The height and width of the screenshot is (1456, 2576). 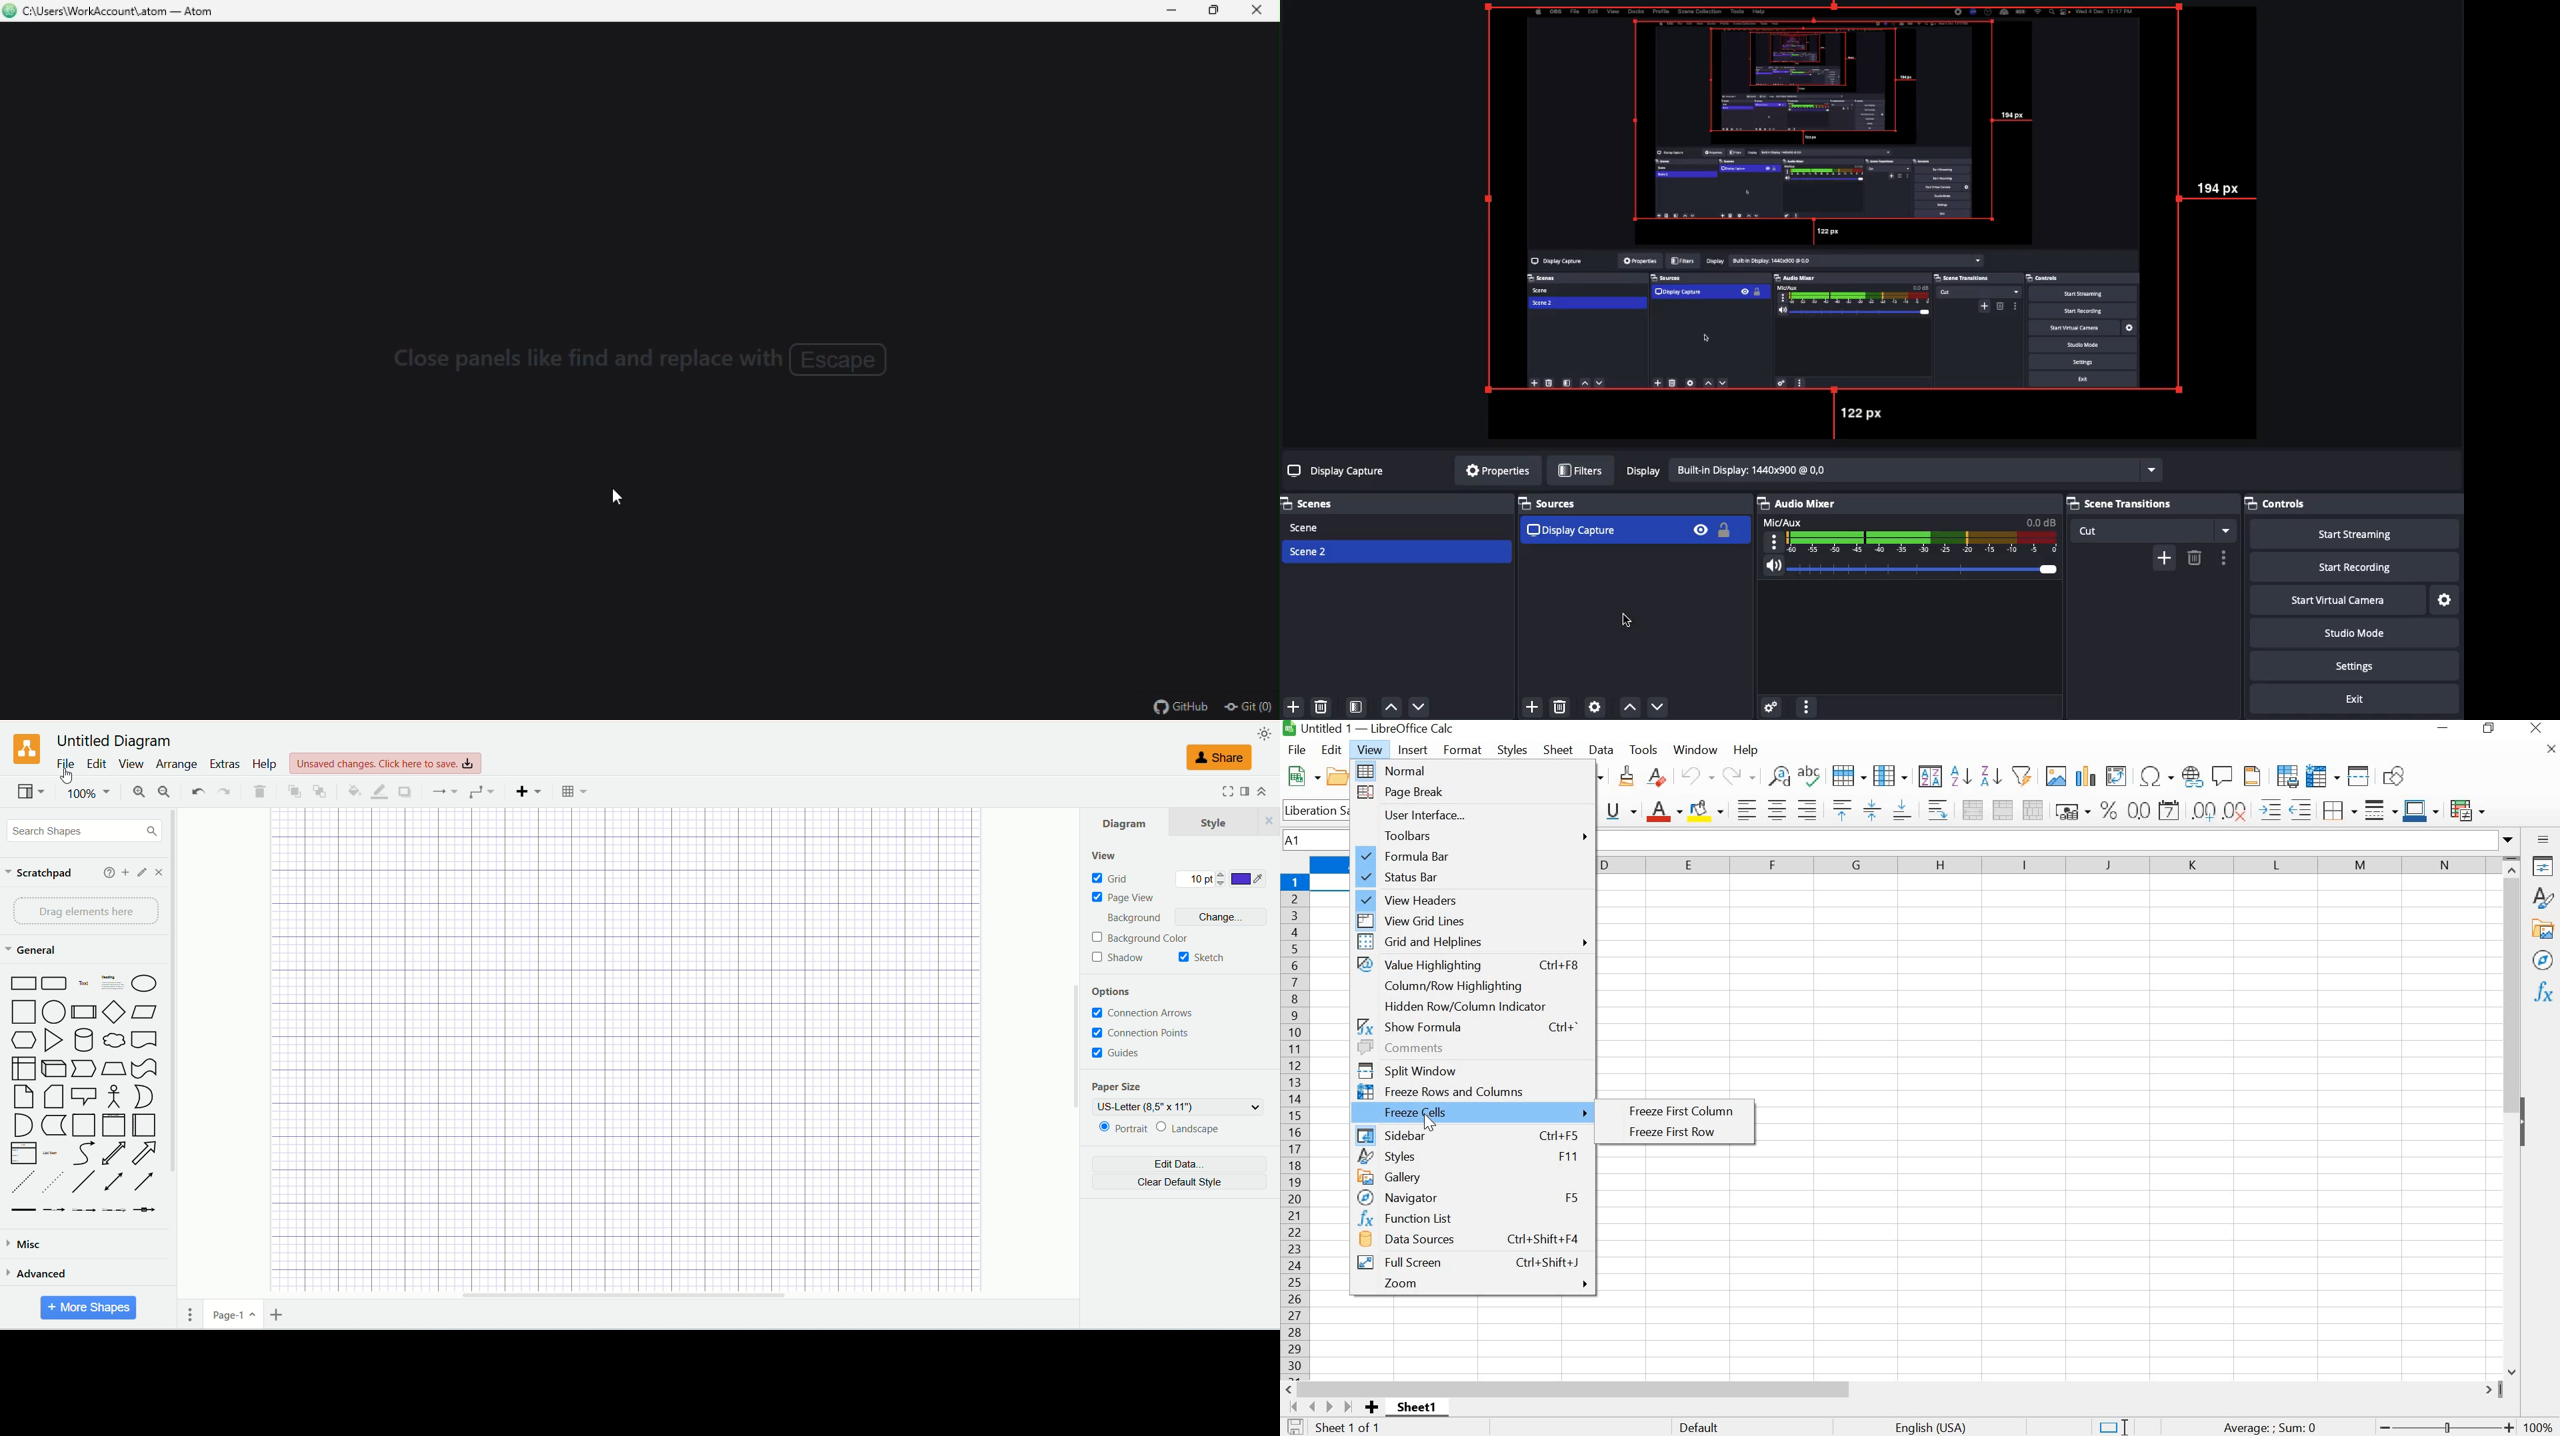 What do you see at coordinates (53, 1069) in the screenshot?
I see `Cube` at bounding box center [53, 1069].